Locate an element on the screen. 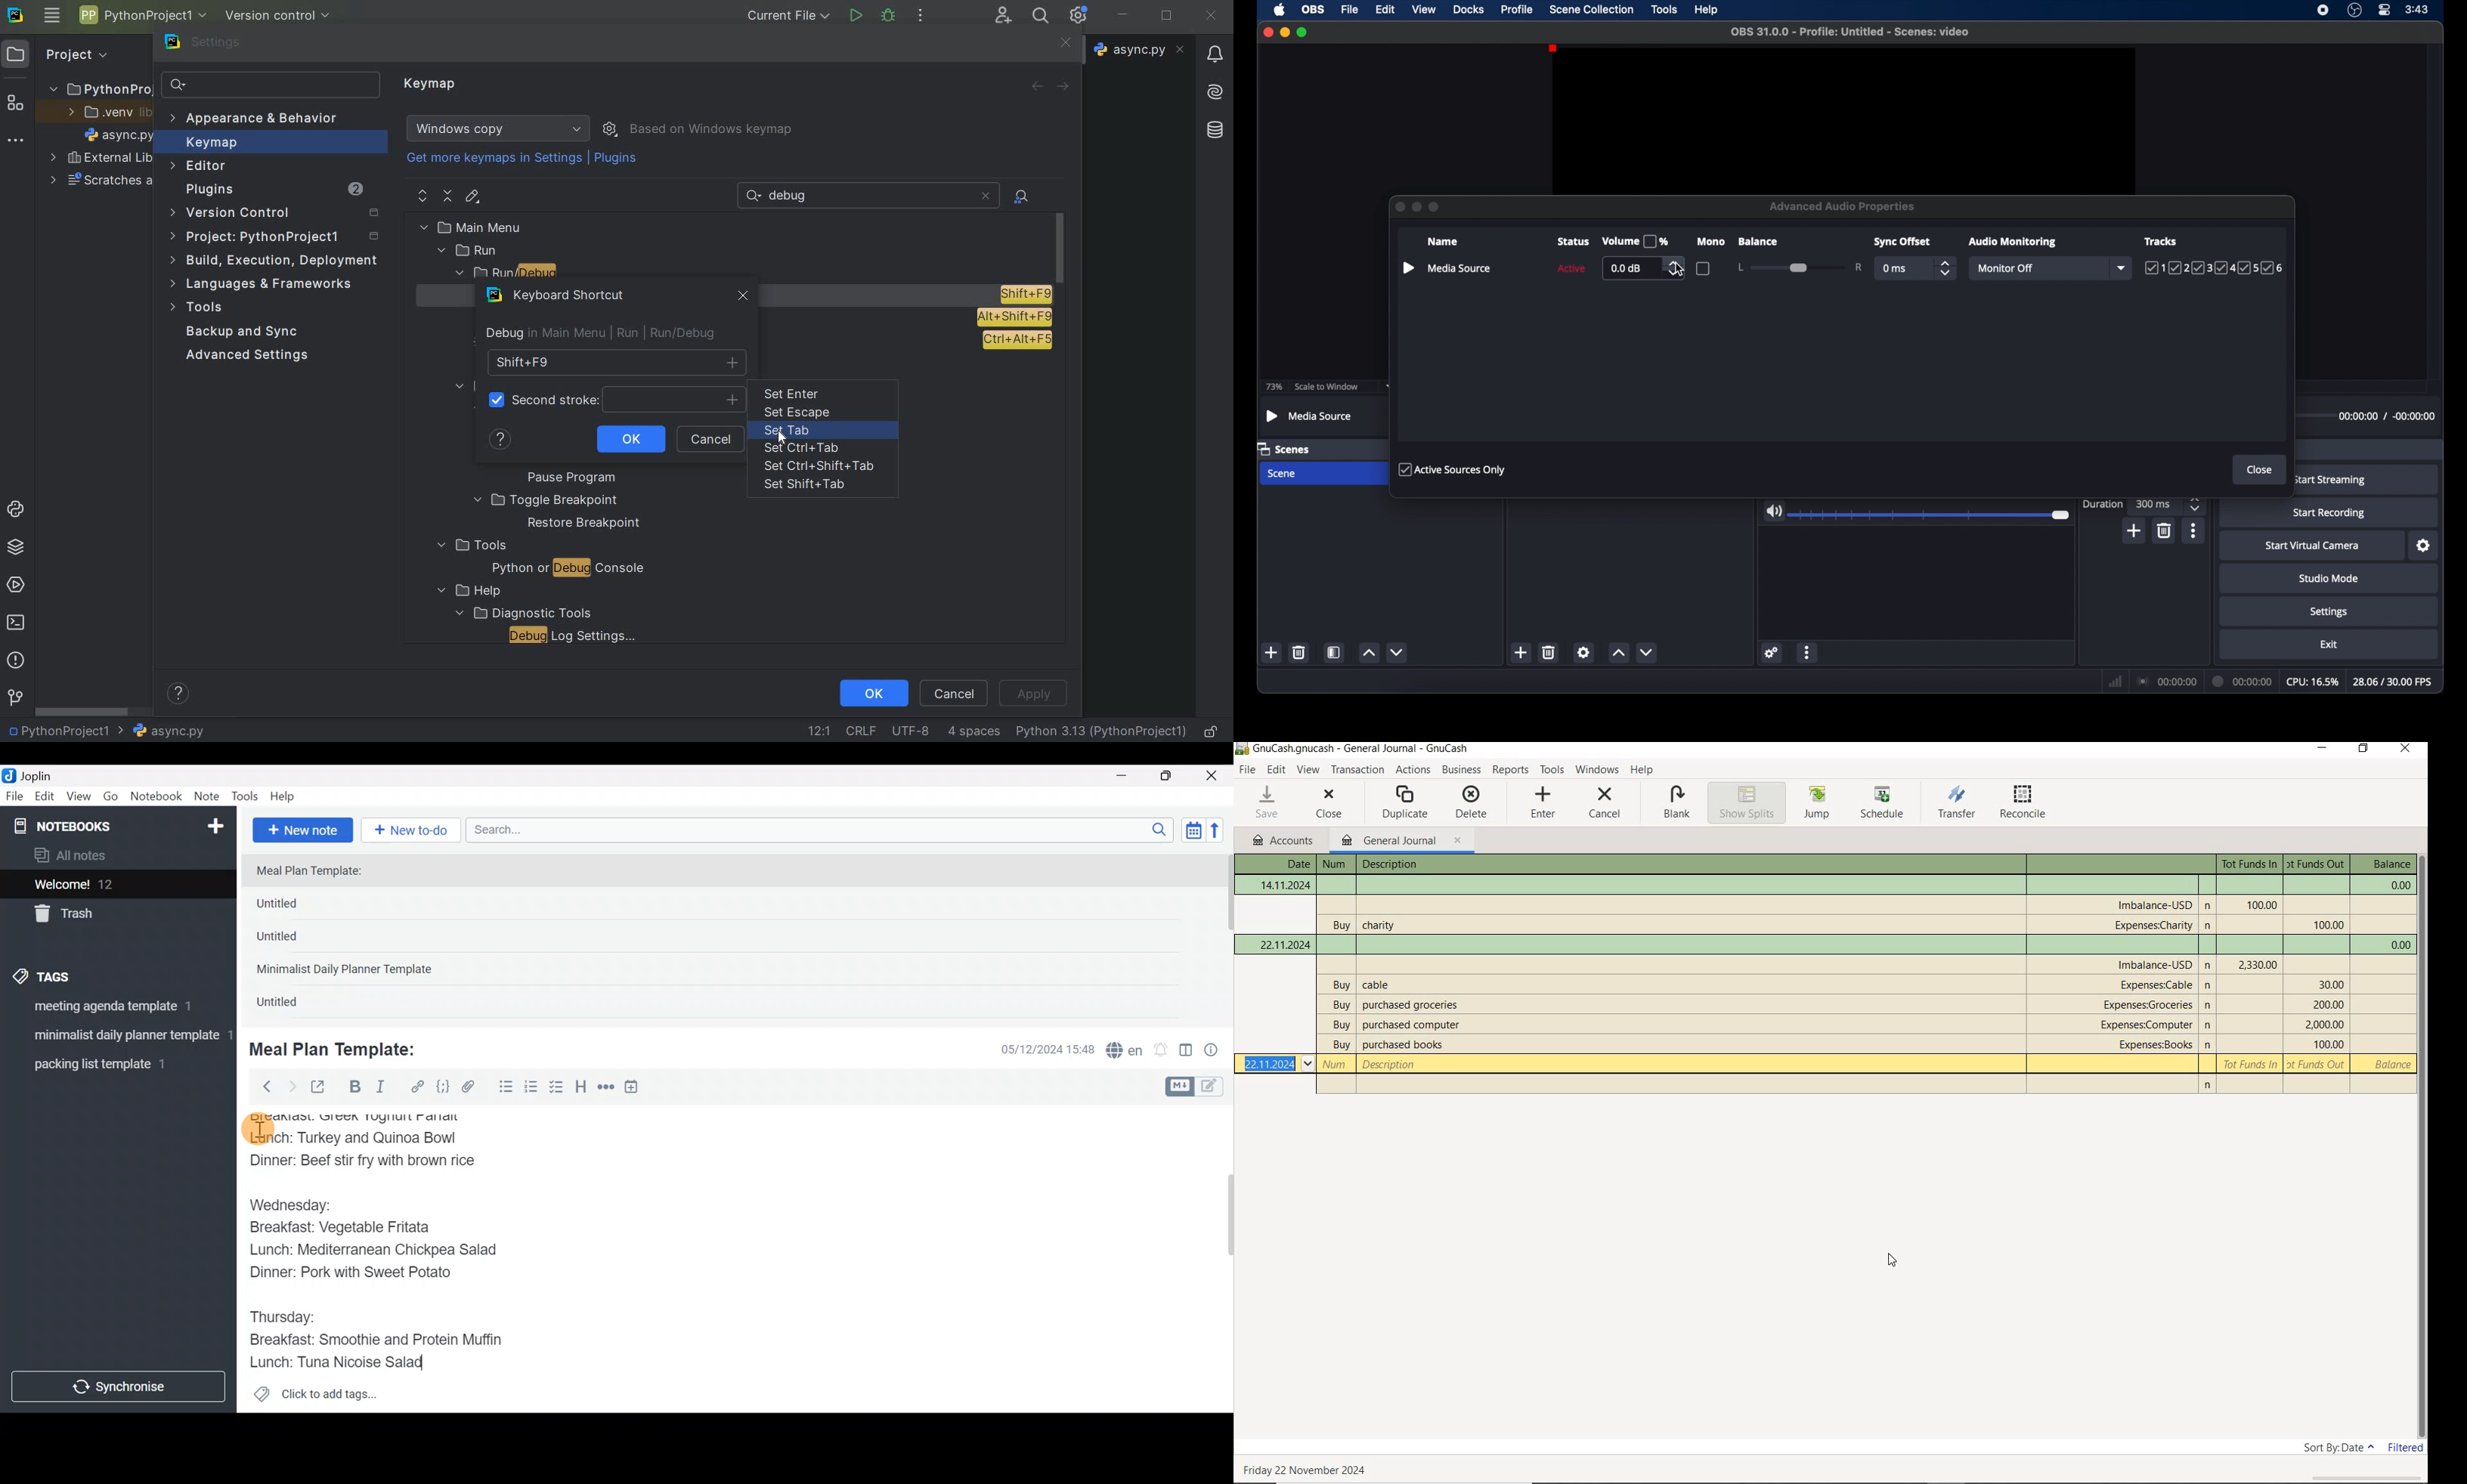 The height and width of the screenshot is (1484, 2492). Tot Funds Out is located at coordinates (2318, 1064).